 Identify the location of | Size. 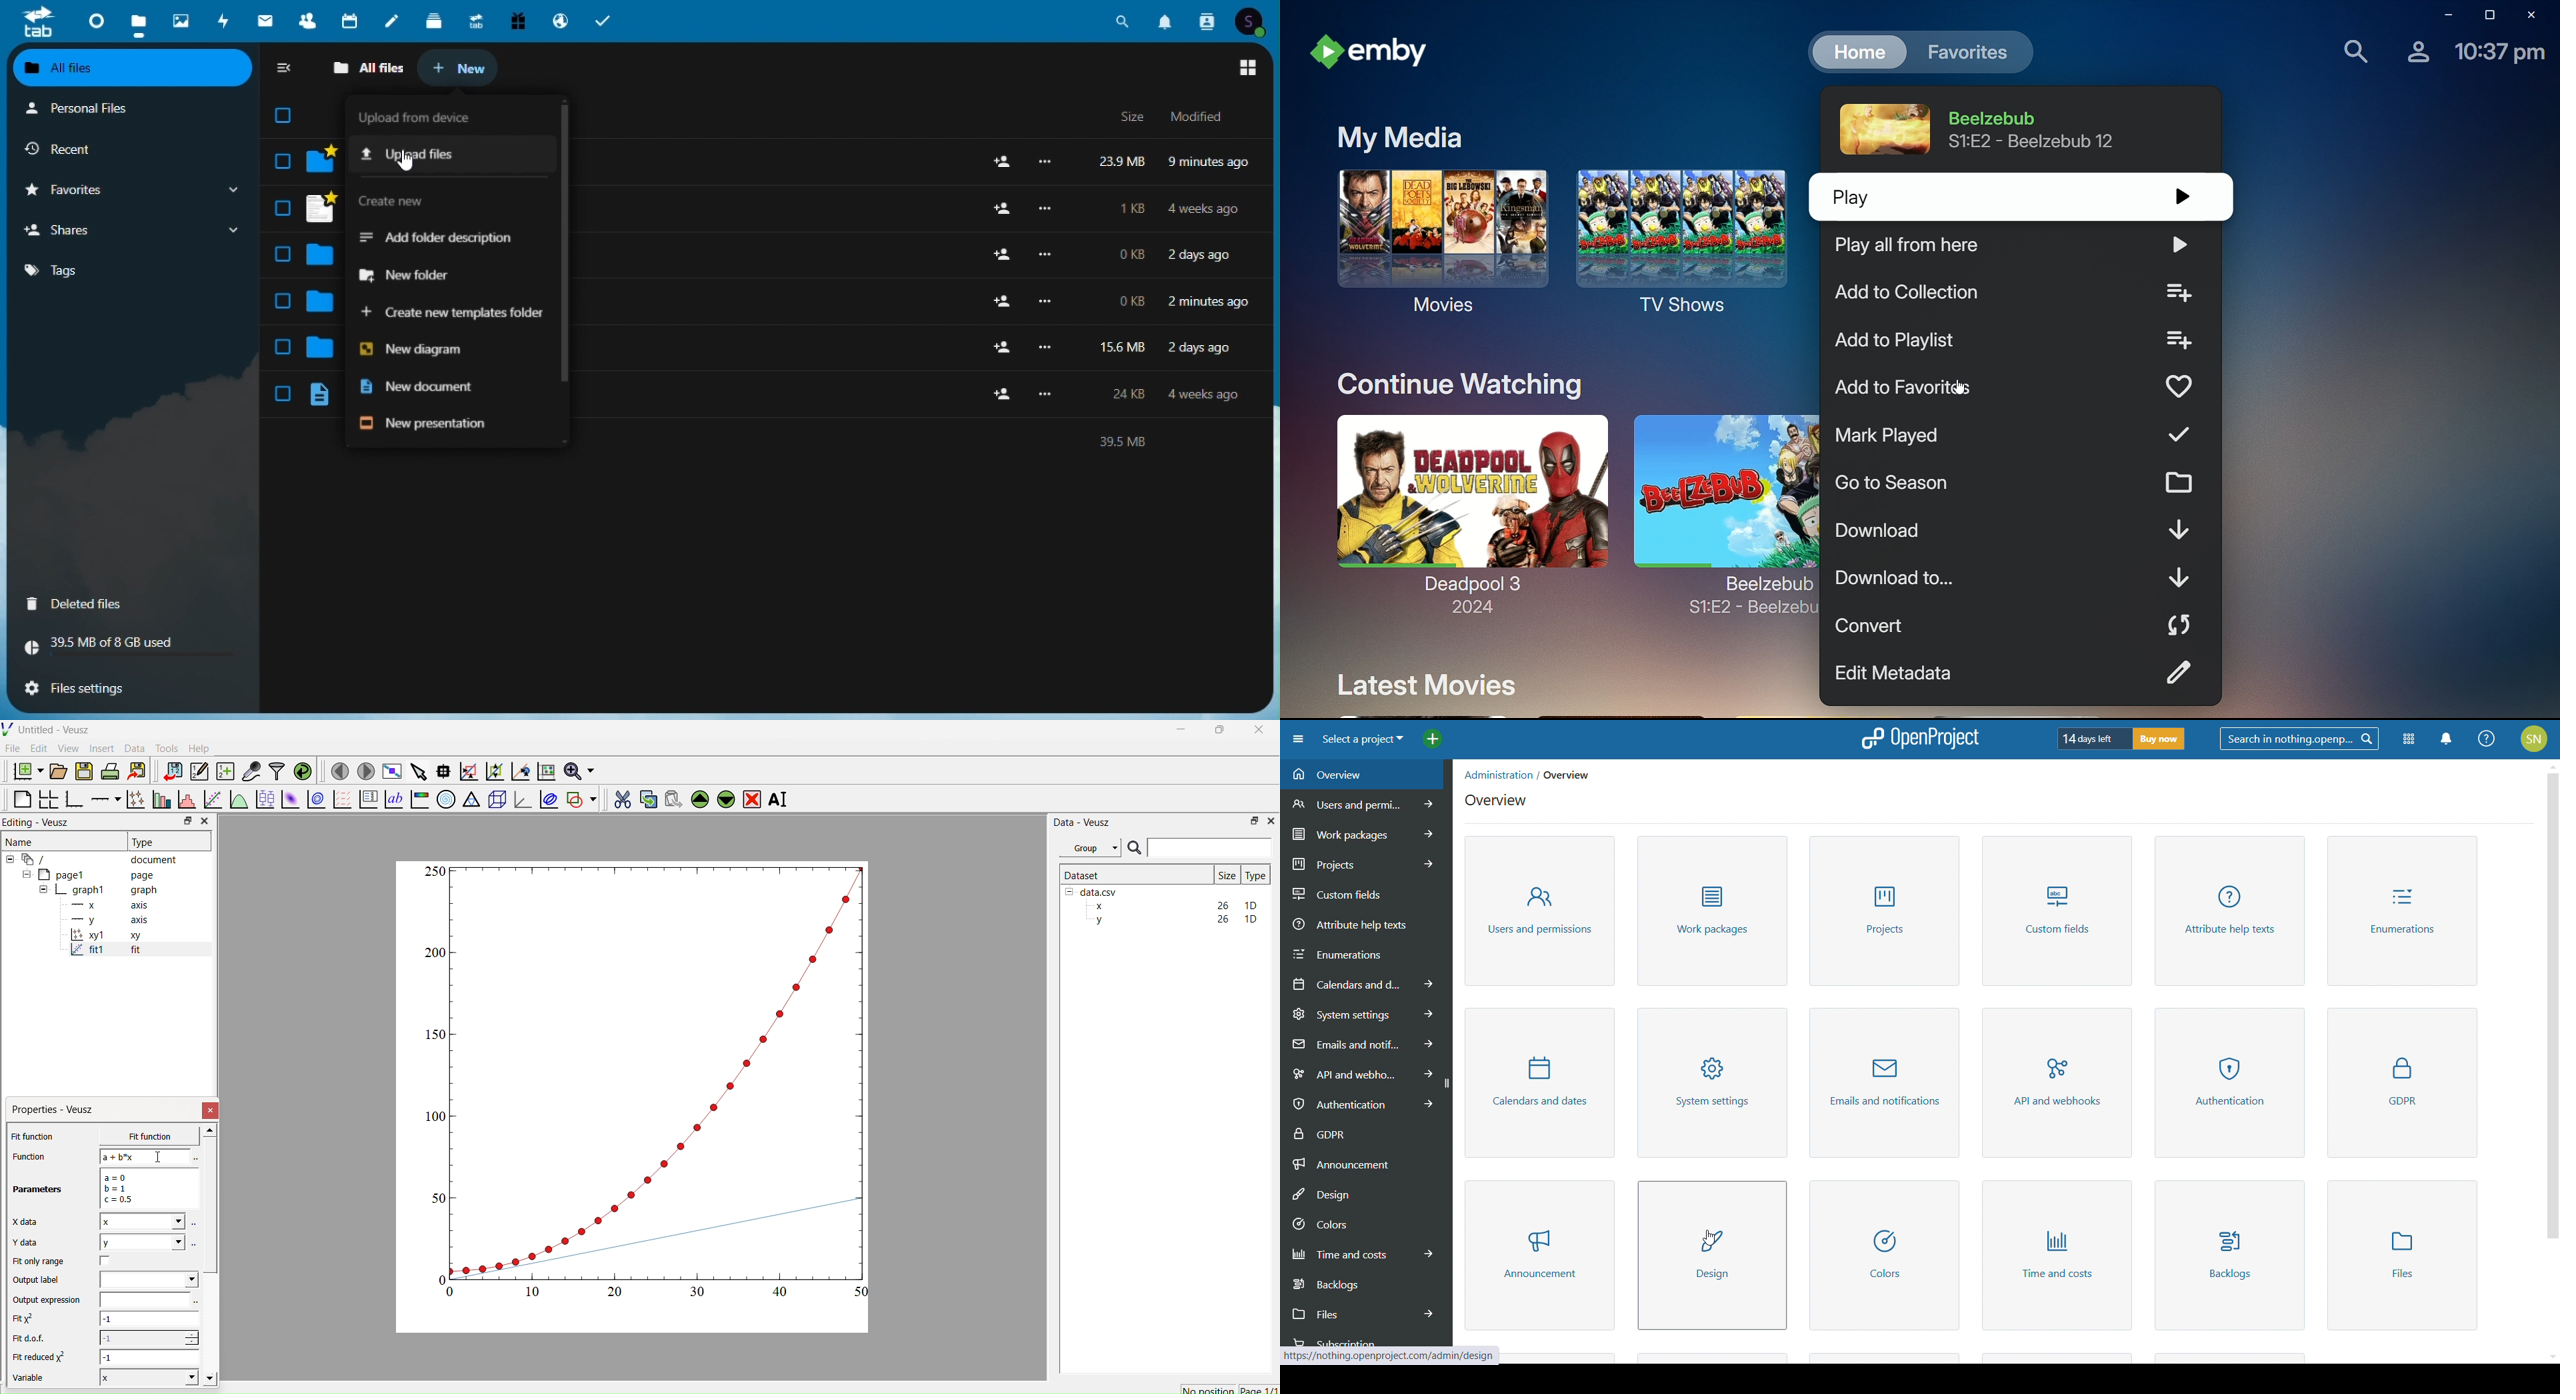
(1227, 874).